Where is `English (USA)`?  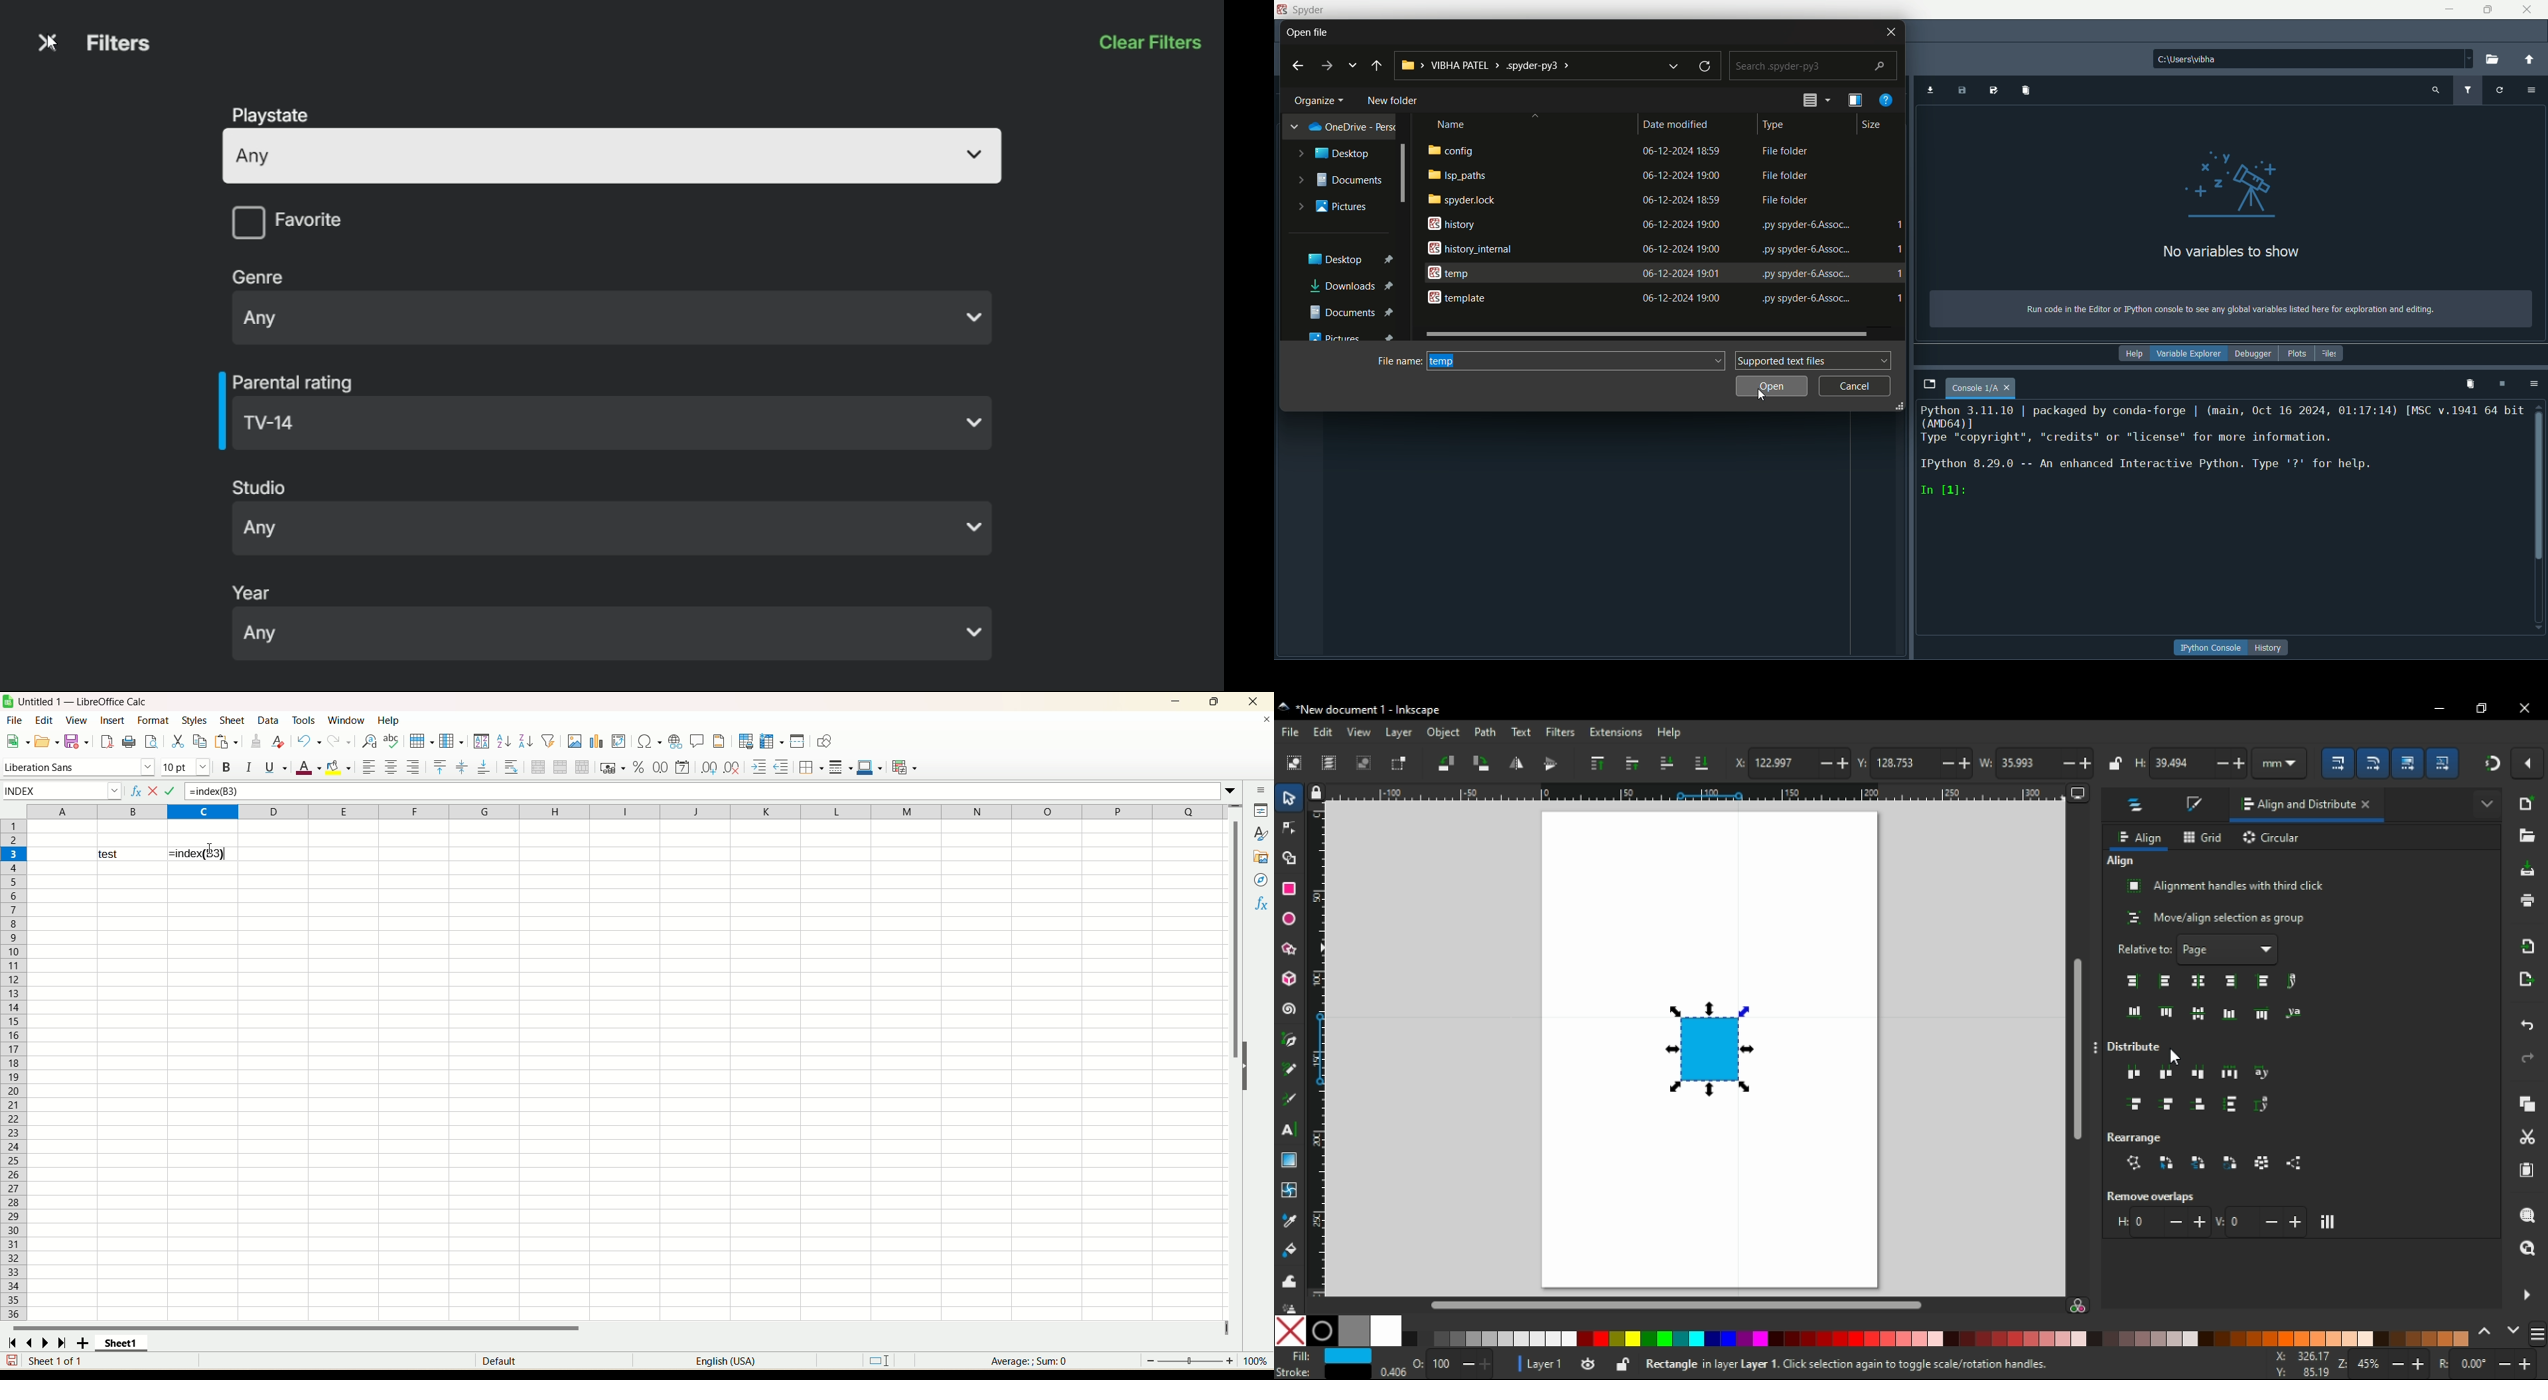
English (USA) is located at coordinates (725, 1361).